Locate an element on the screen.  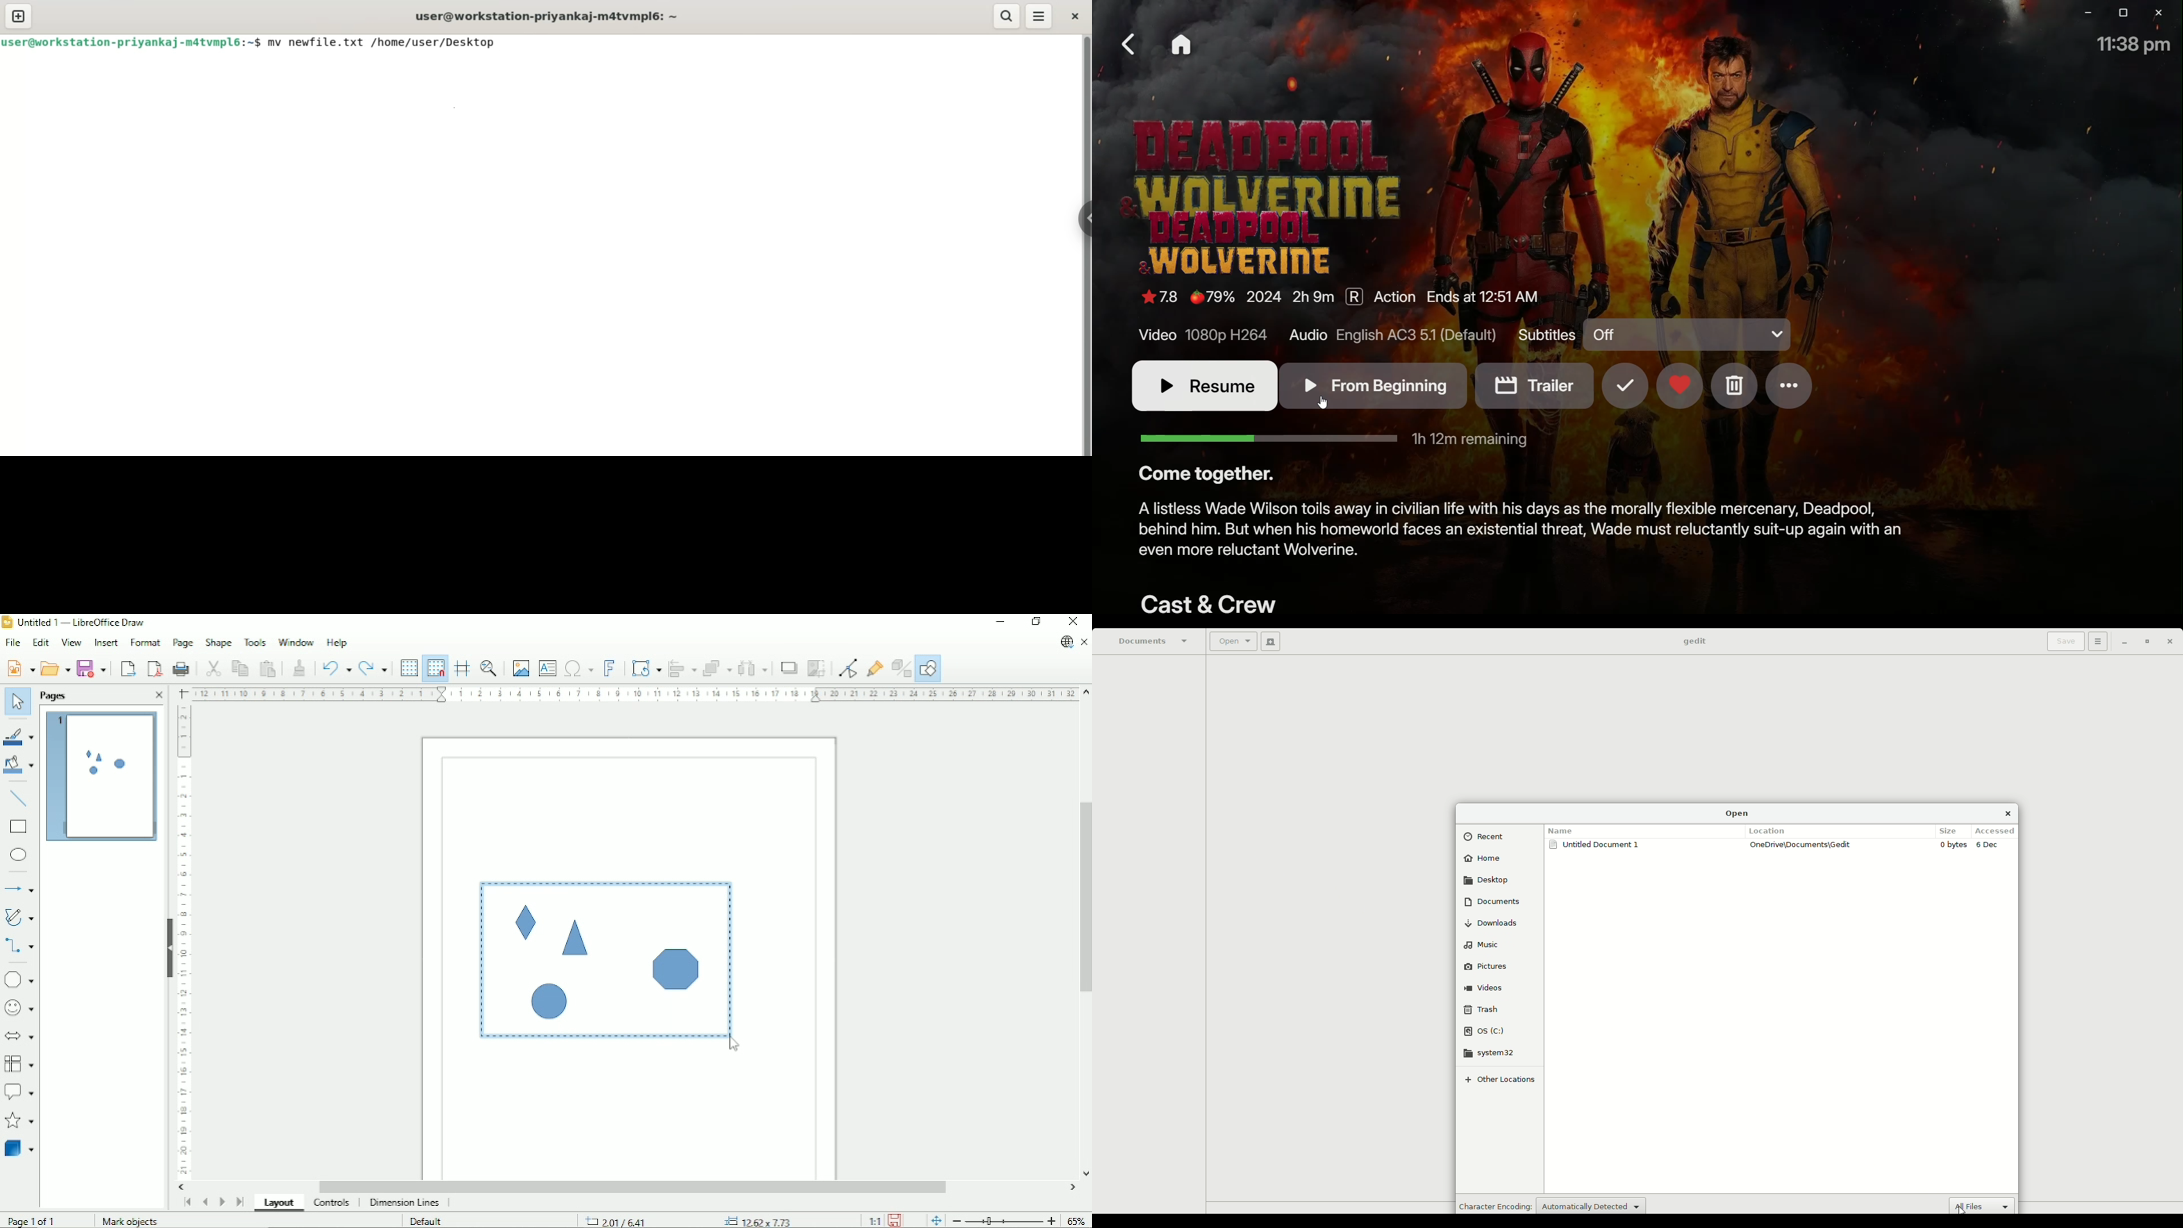
Show gluepoint functions is located at coordinates (874, 666).